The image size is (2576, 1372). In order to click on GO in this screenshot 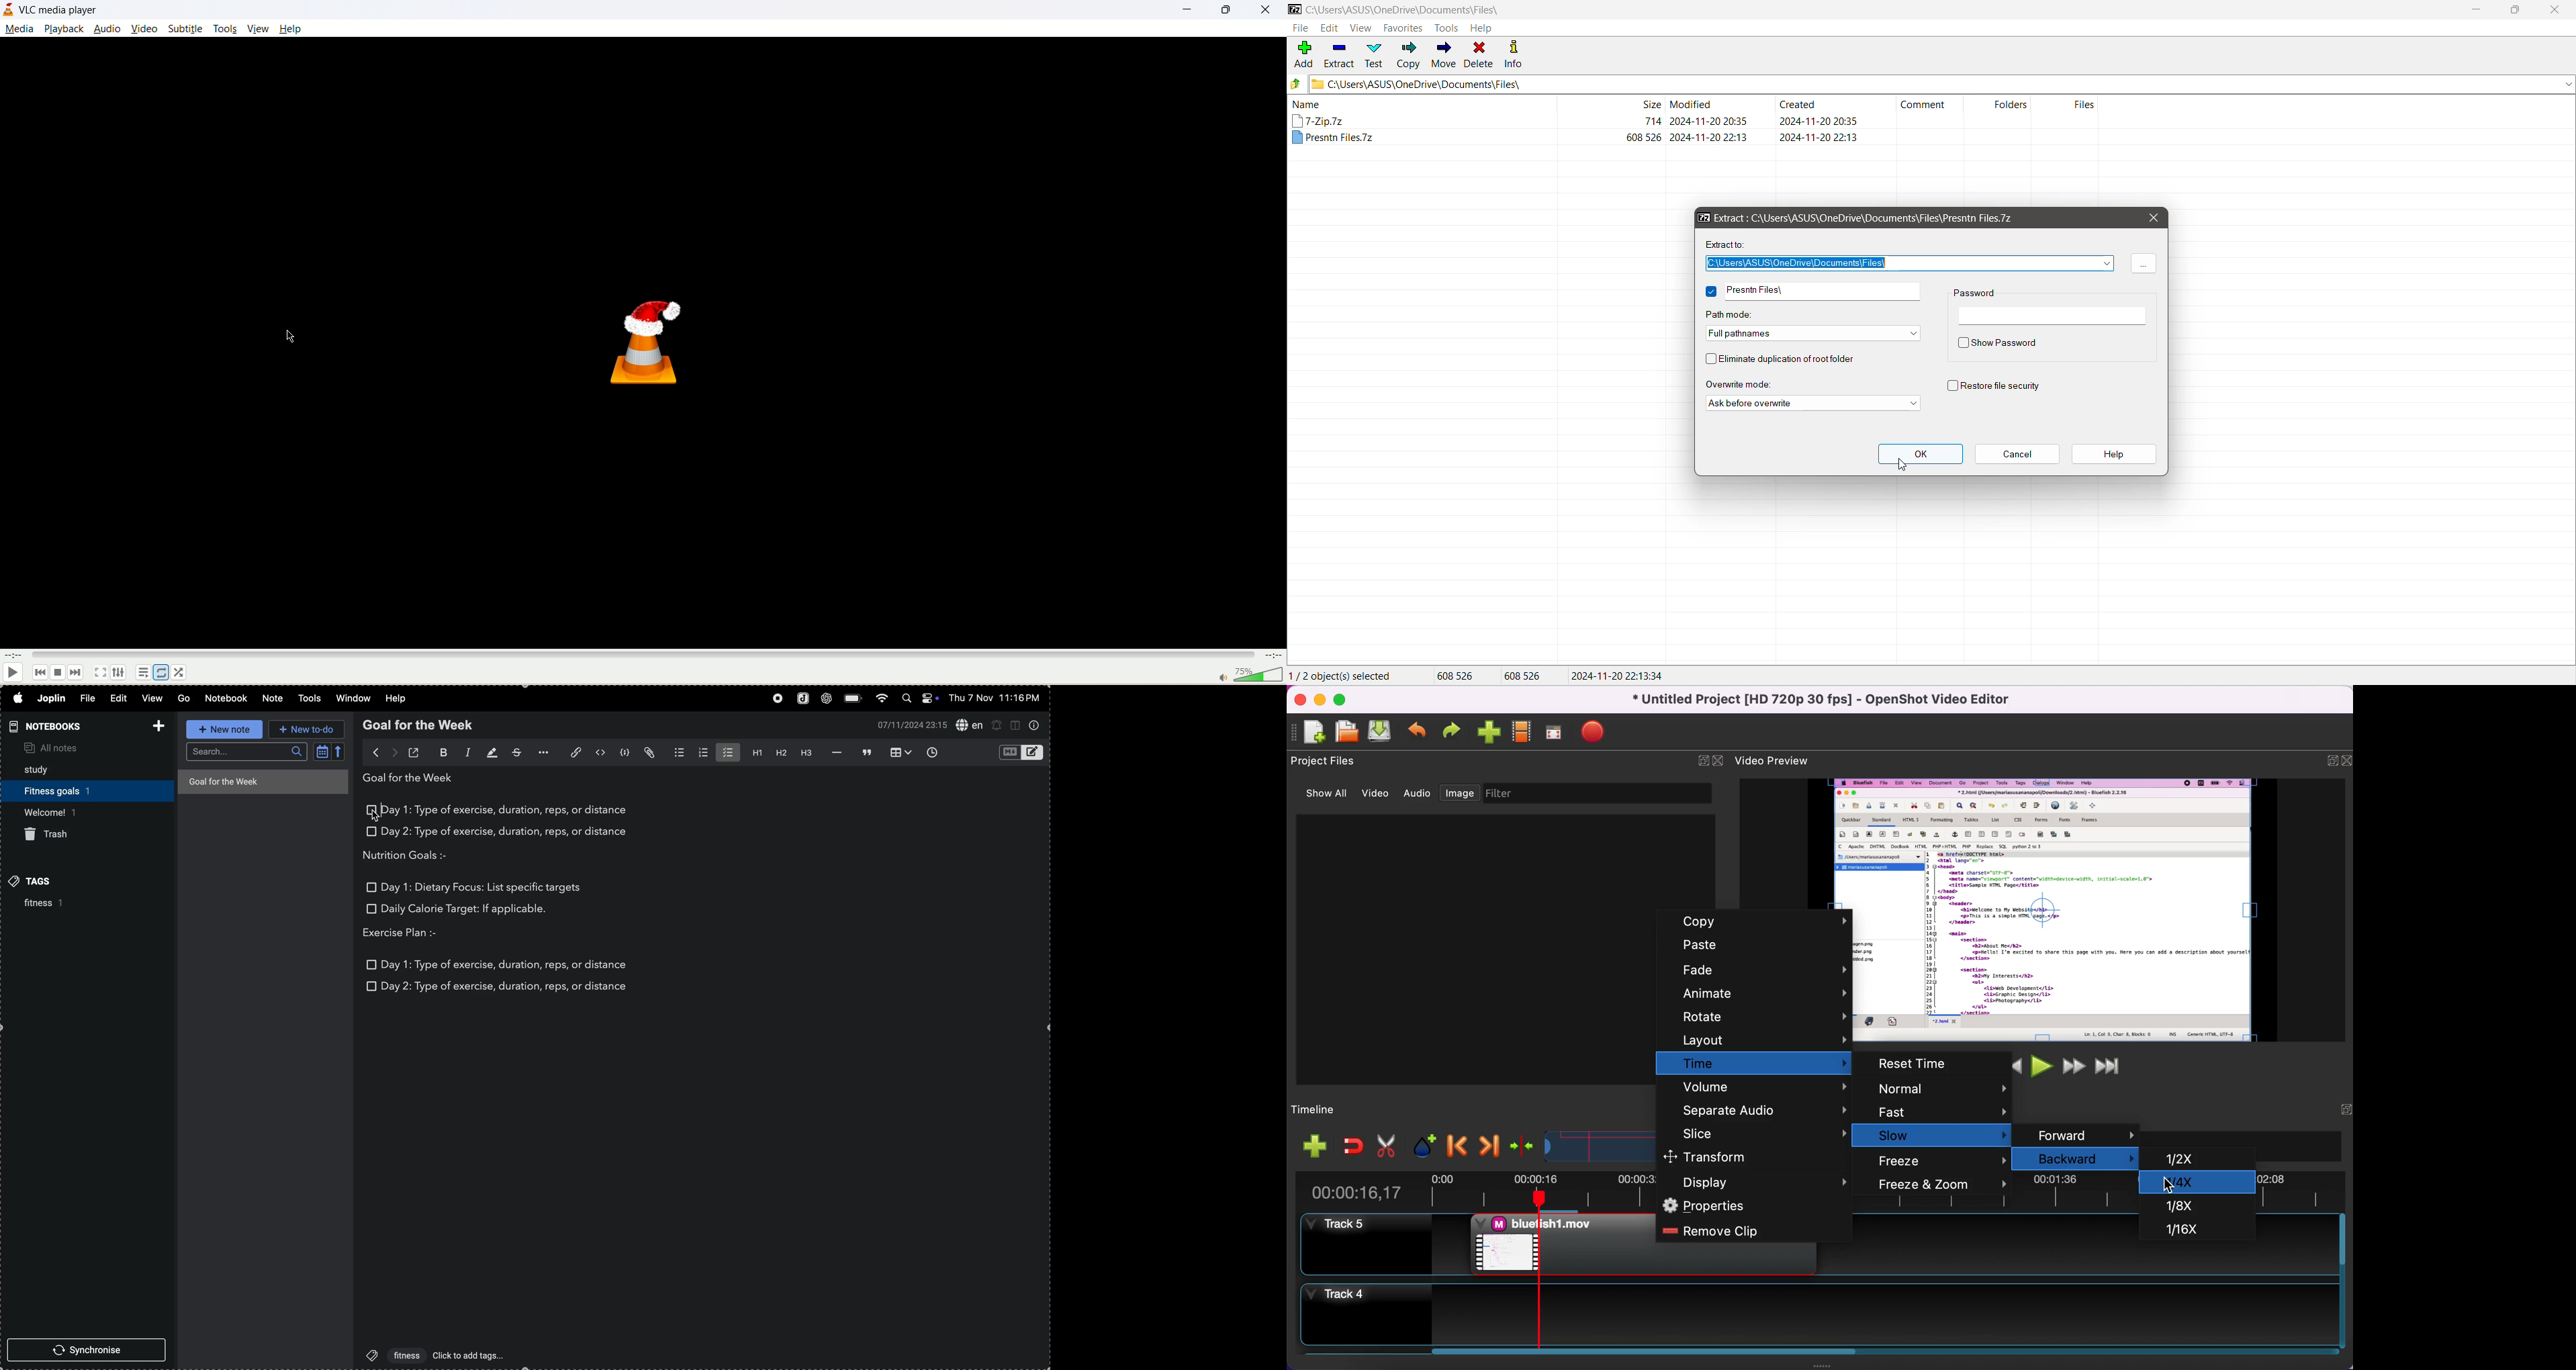, I will do `click(185, 698)`.